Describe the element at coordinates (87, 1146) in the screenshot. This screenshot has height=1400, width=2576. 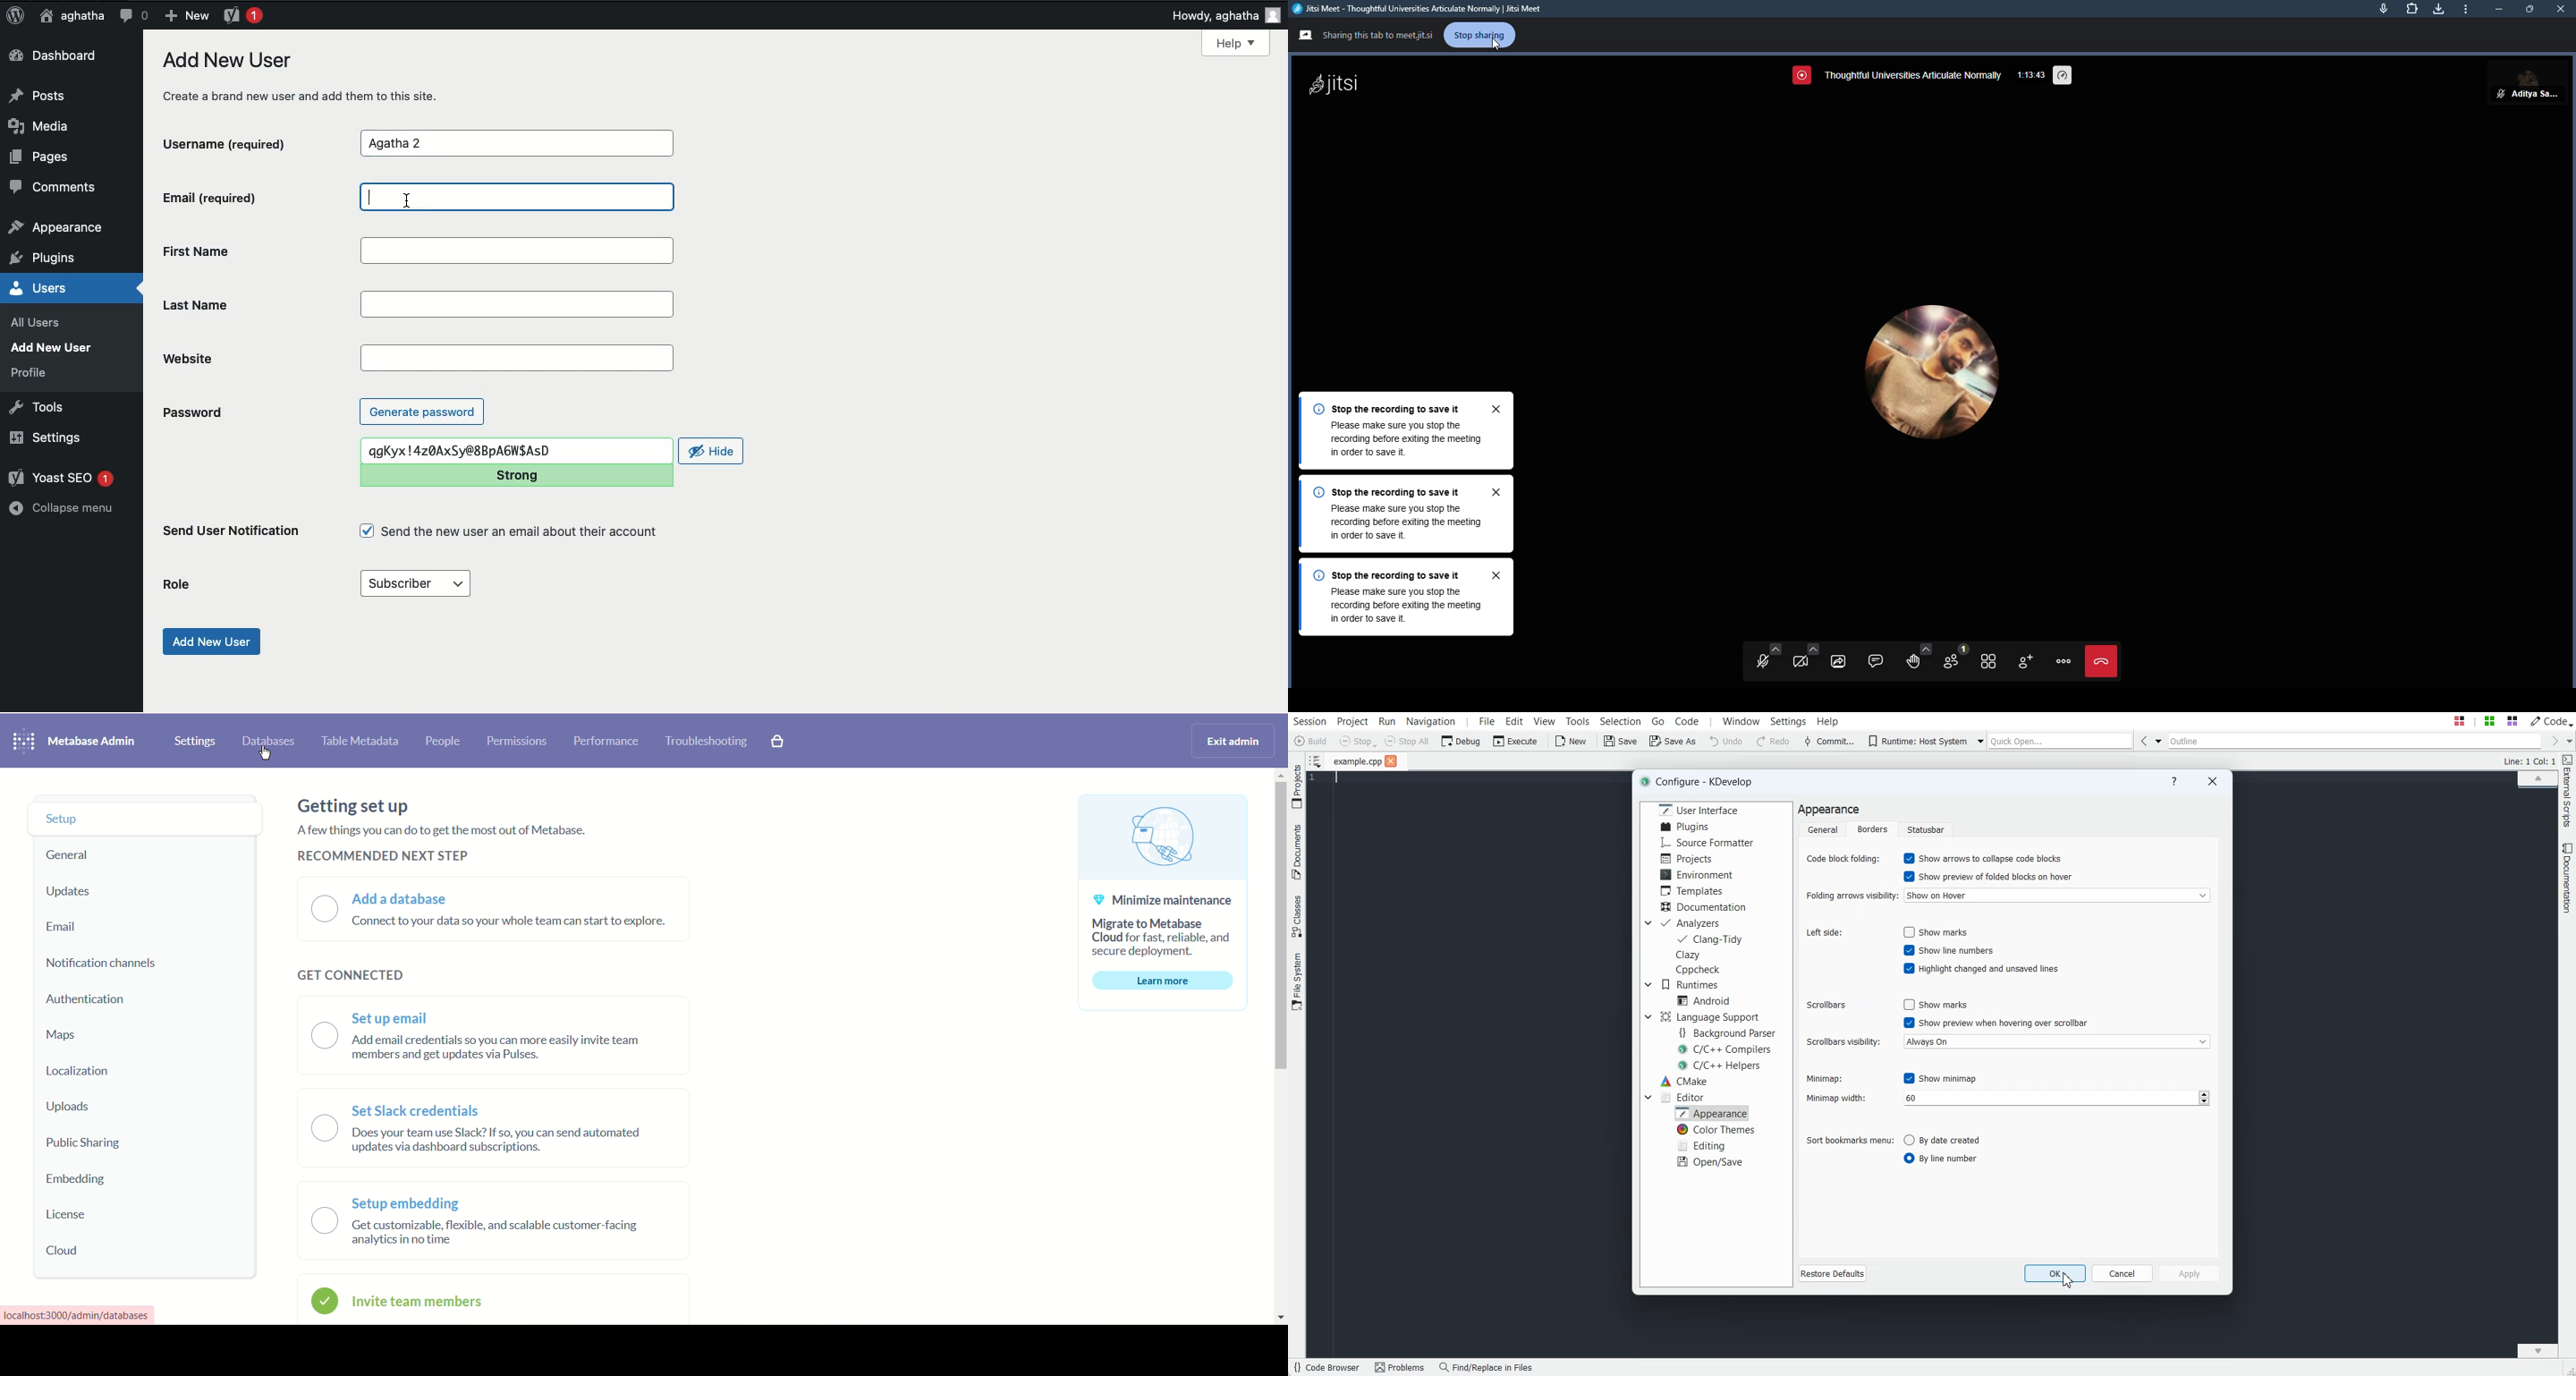
I see `public sharing` at that location.